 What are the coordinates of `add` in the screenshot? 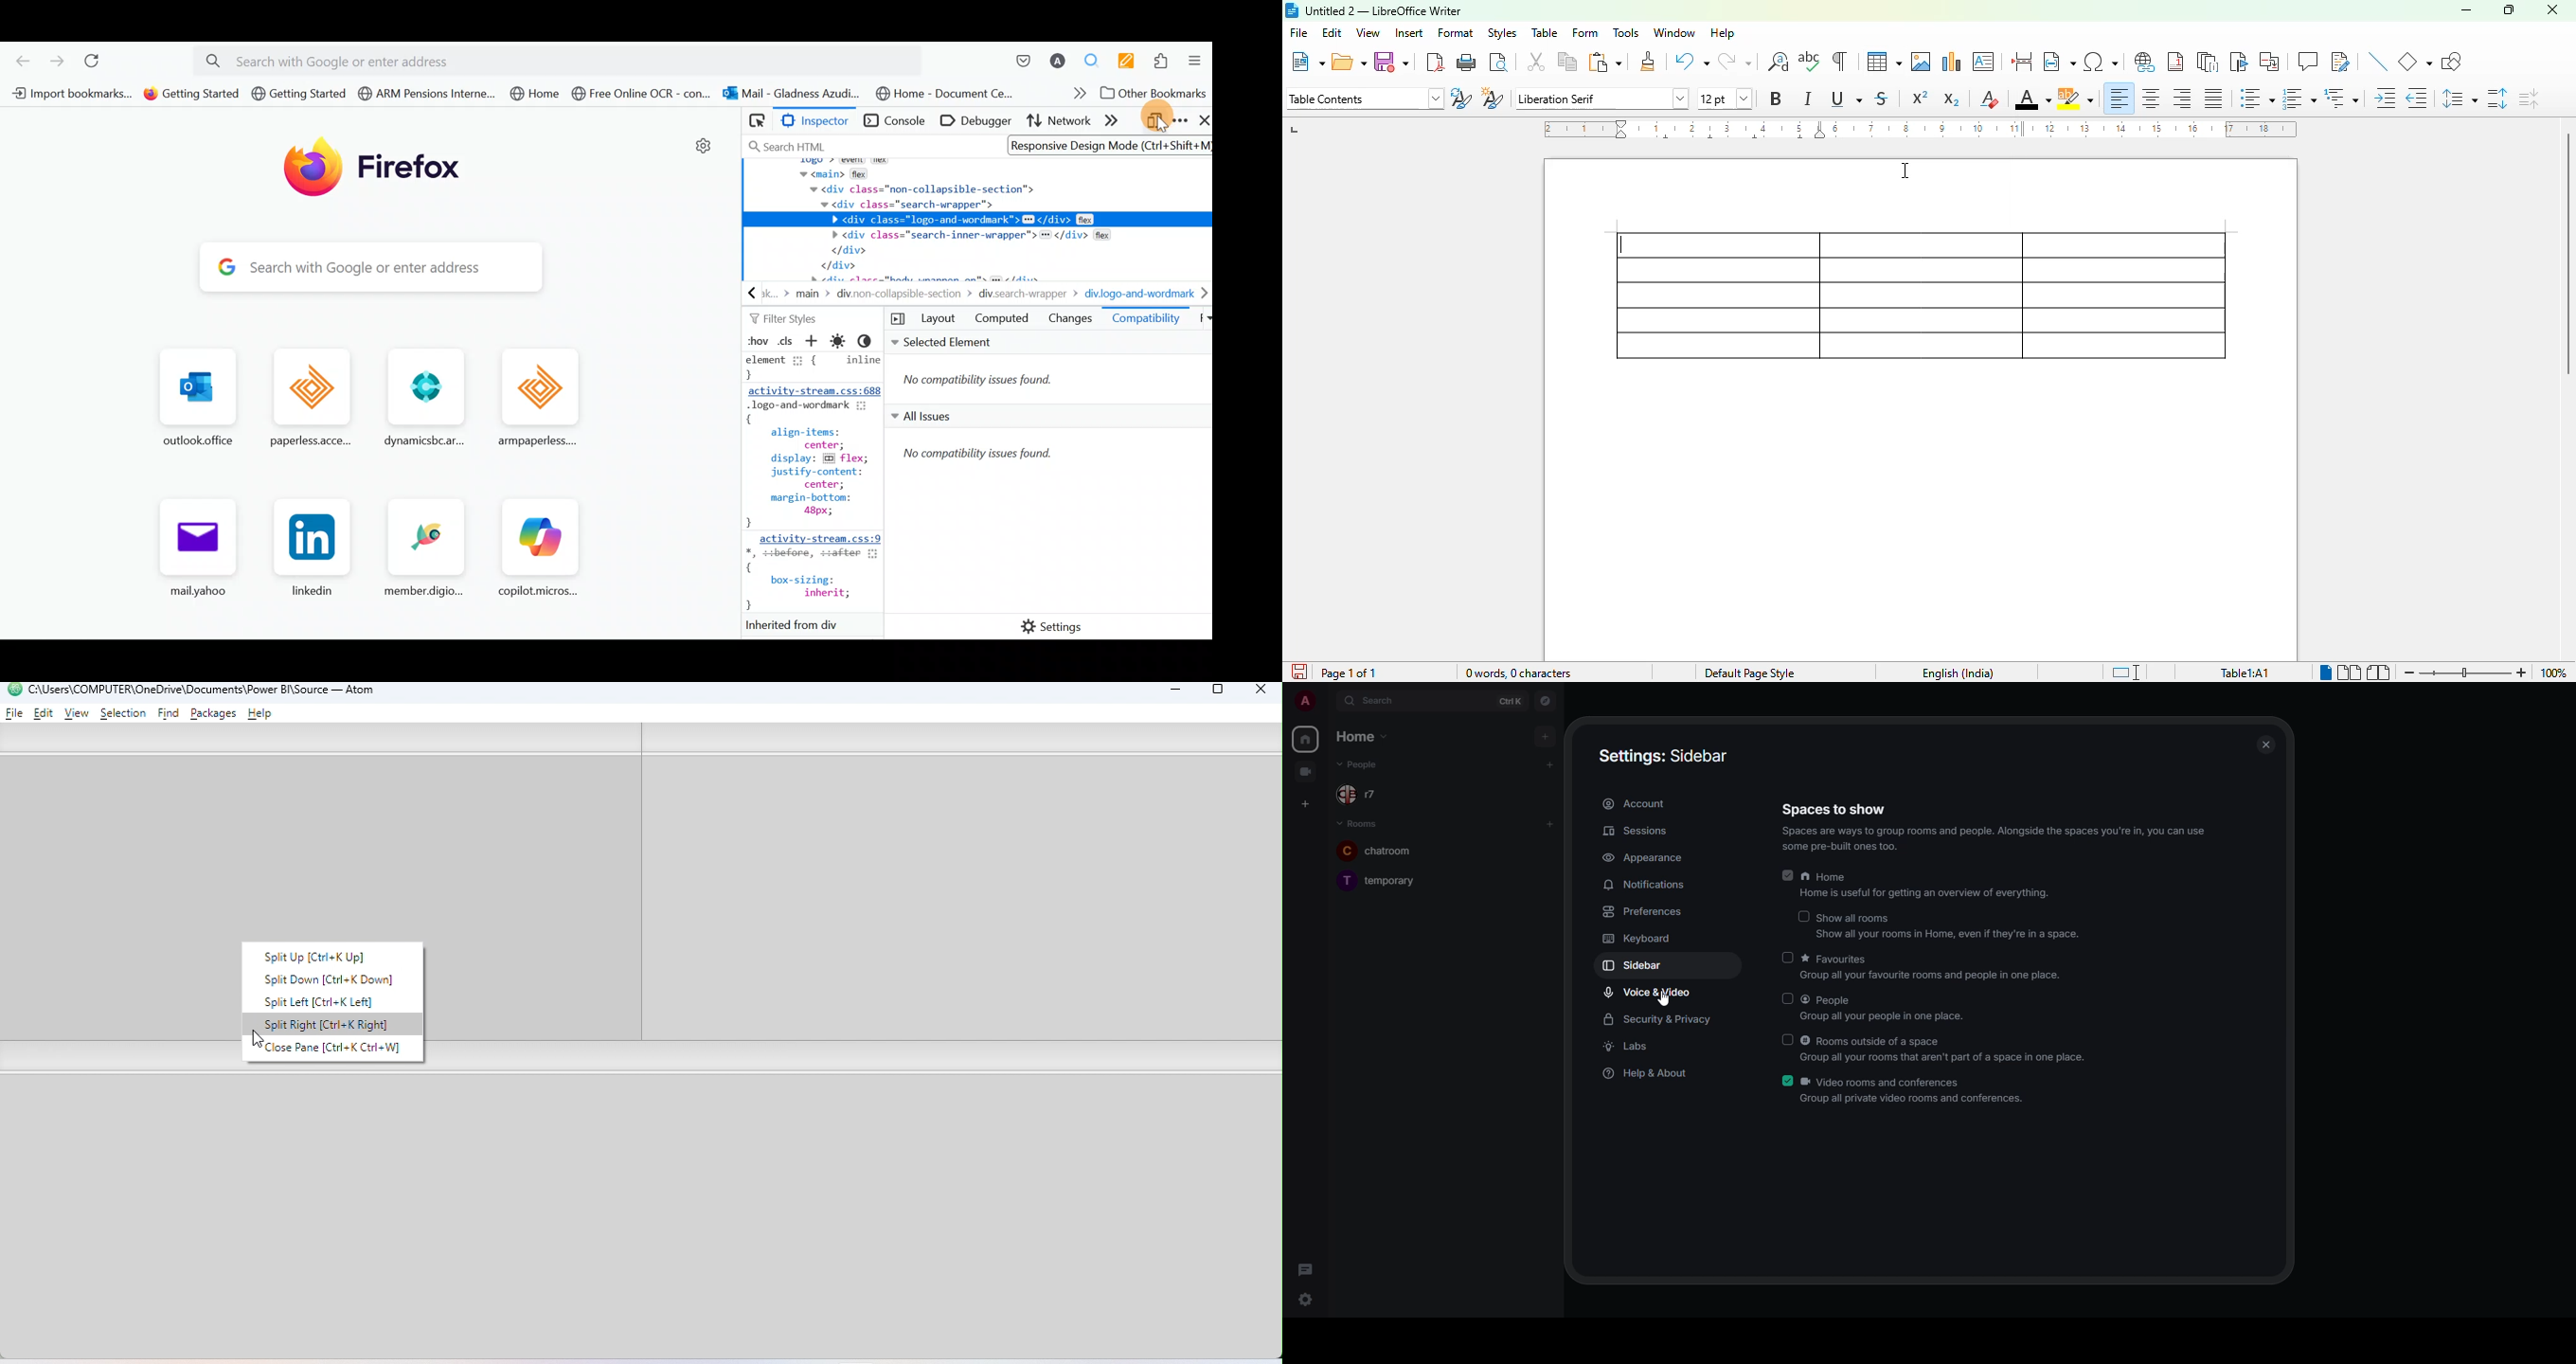 It's located at (1552, 764).